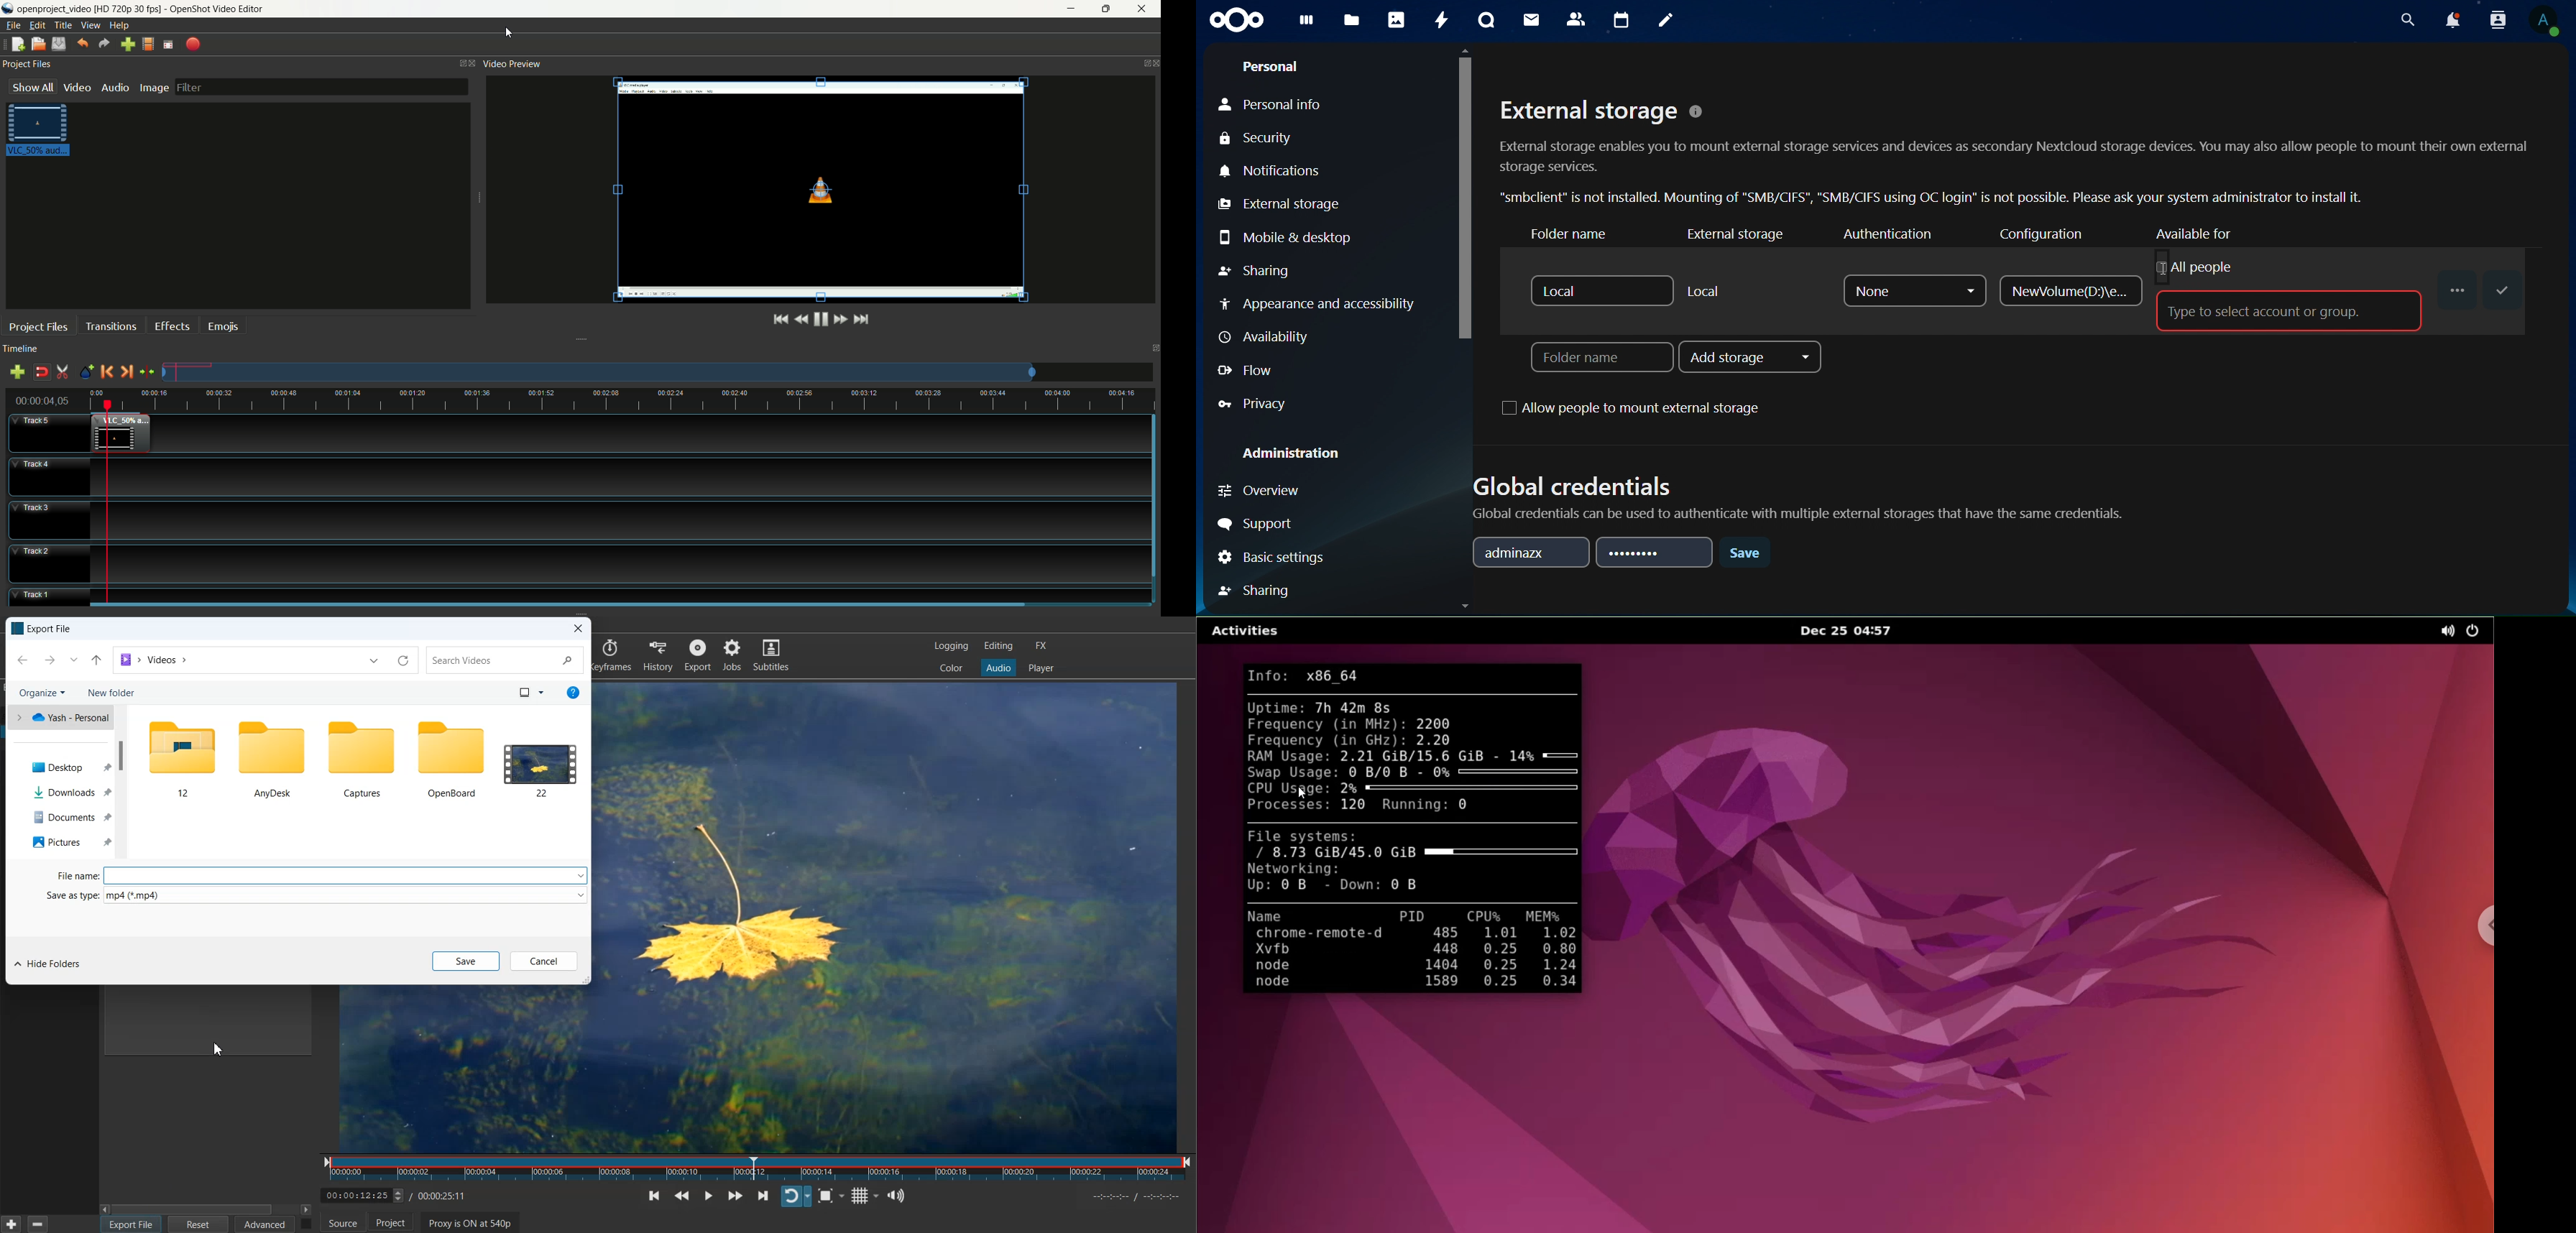  Describe the element at coordinates (224, 325) in the screenshot. I see `emojis` at that location.